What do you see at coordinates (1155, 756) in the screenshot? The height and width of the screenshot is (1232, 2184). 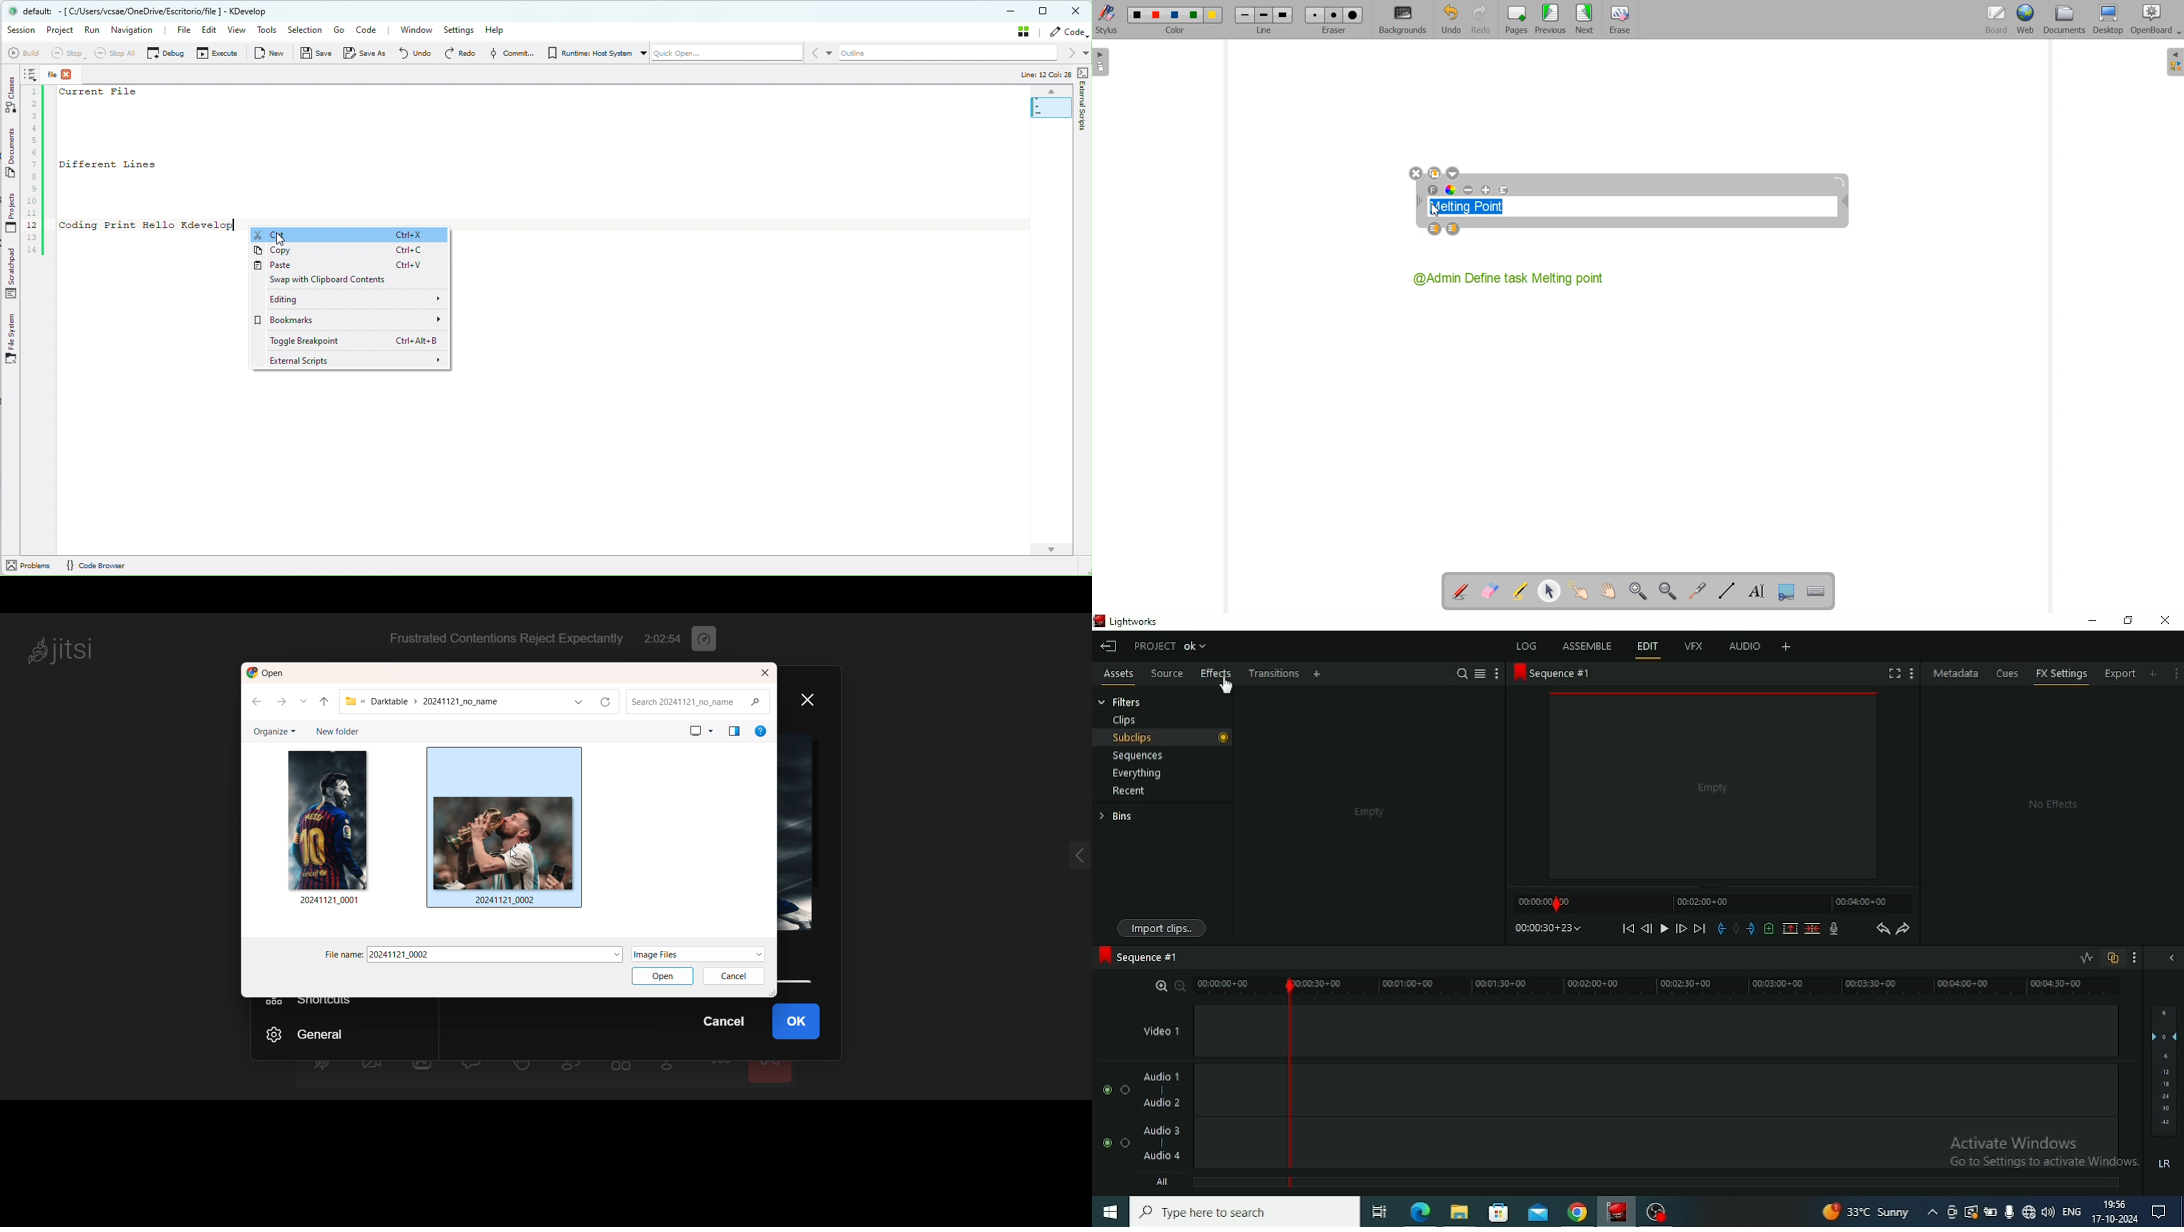 I see `Sequences` at bounding box center [1155, 756].